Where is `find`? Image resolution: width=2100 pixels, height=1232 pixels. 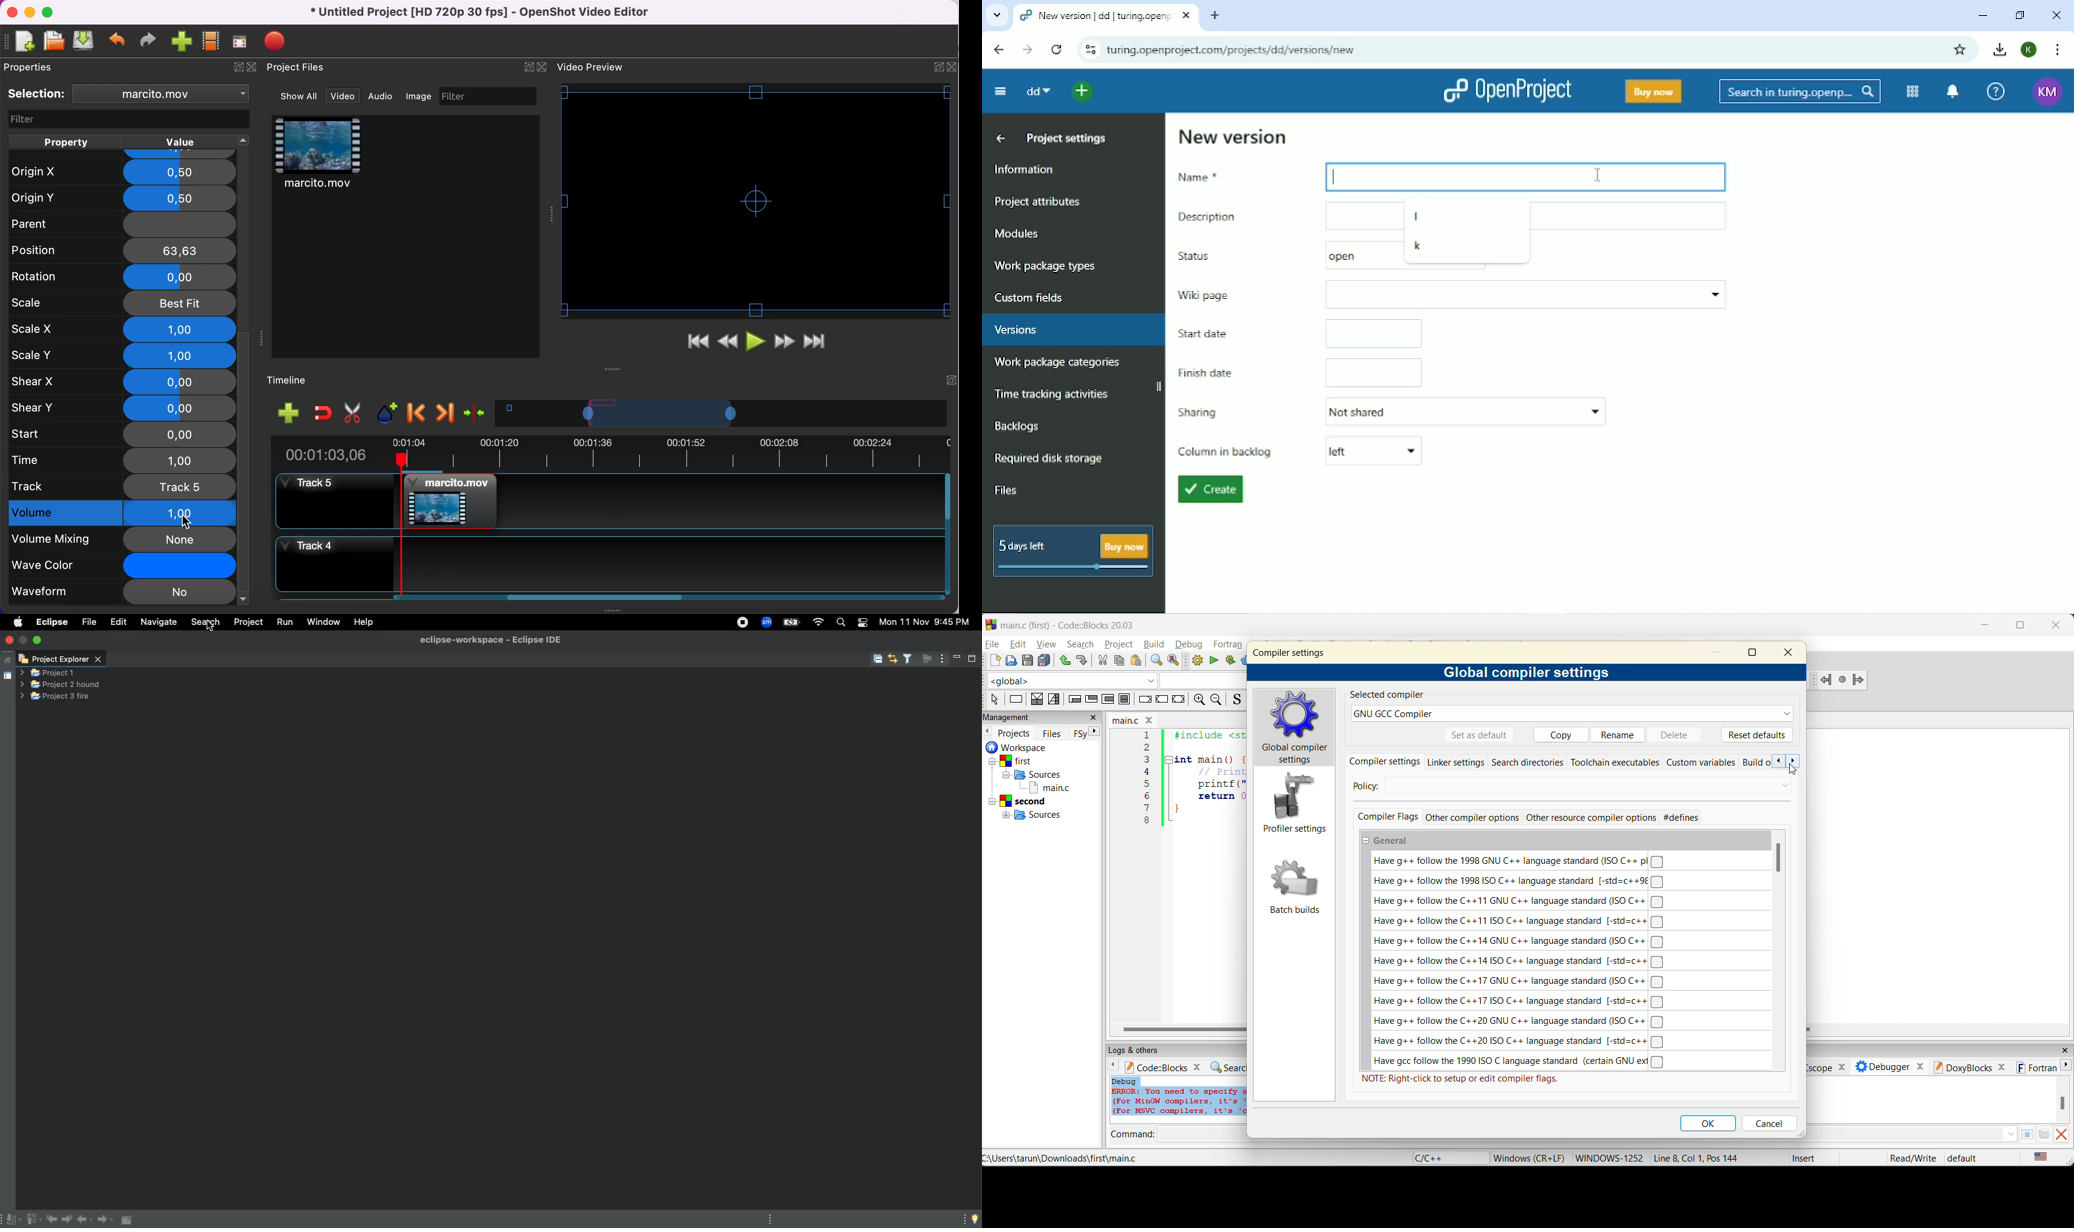 find is located at coordinates (1154, 660).